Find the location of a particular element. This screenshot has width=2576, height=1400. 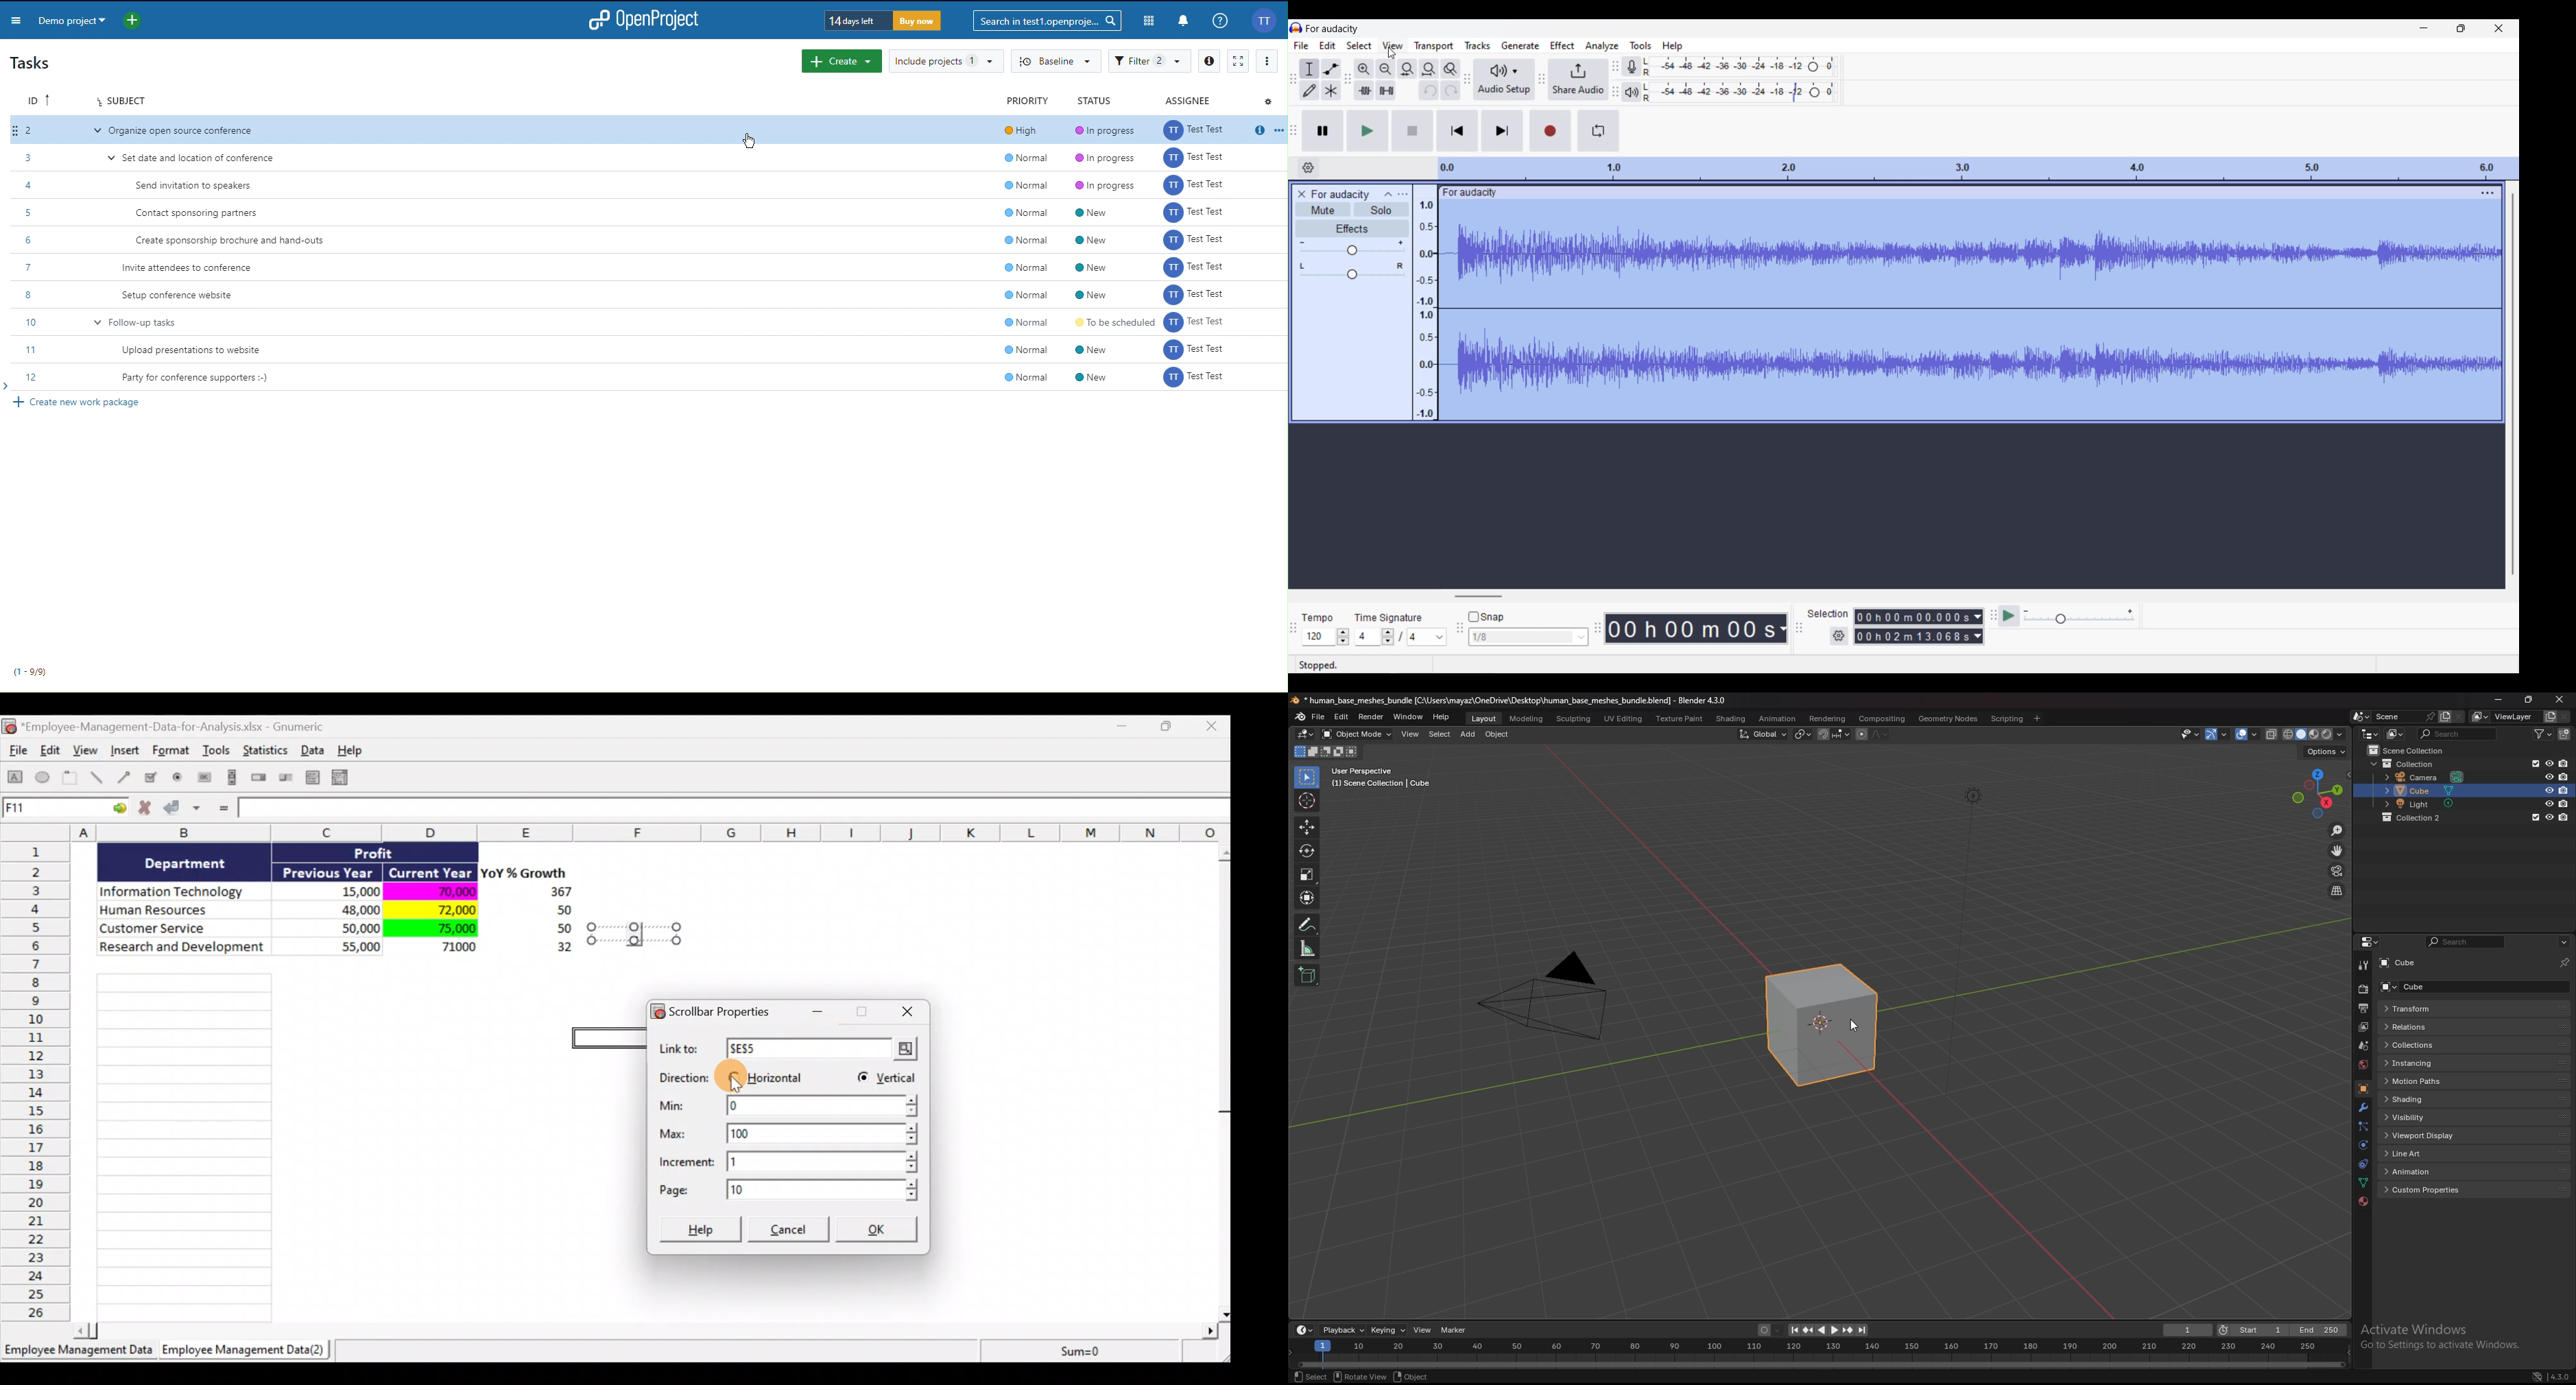

Settings is located at coordinates (1270, 101).